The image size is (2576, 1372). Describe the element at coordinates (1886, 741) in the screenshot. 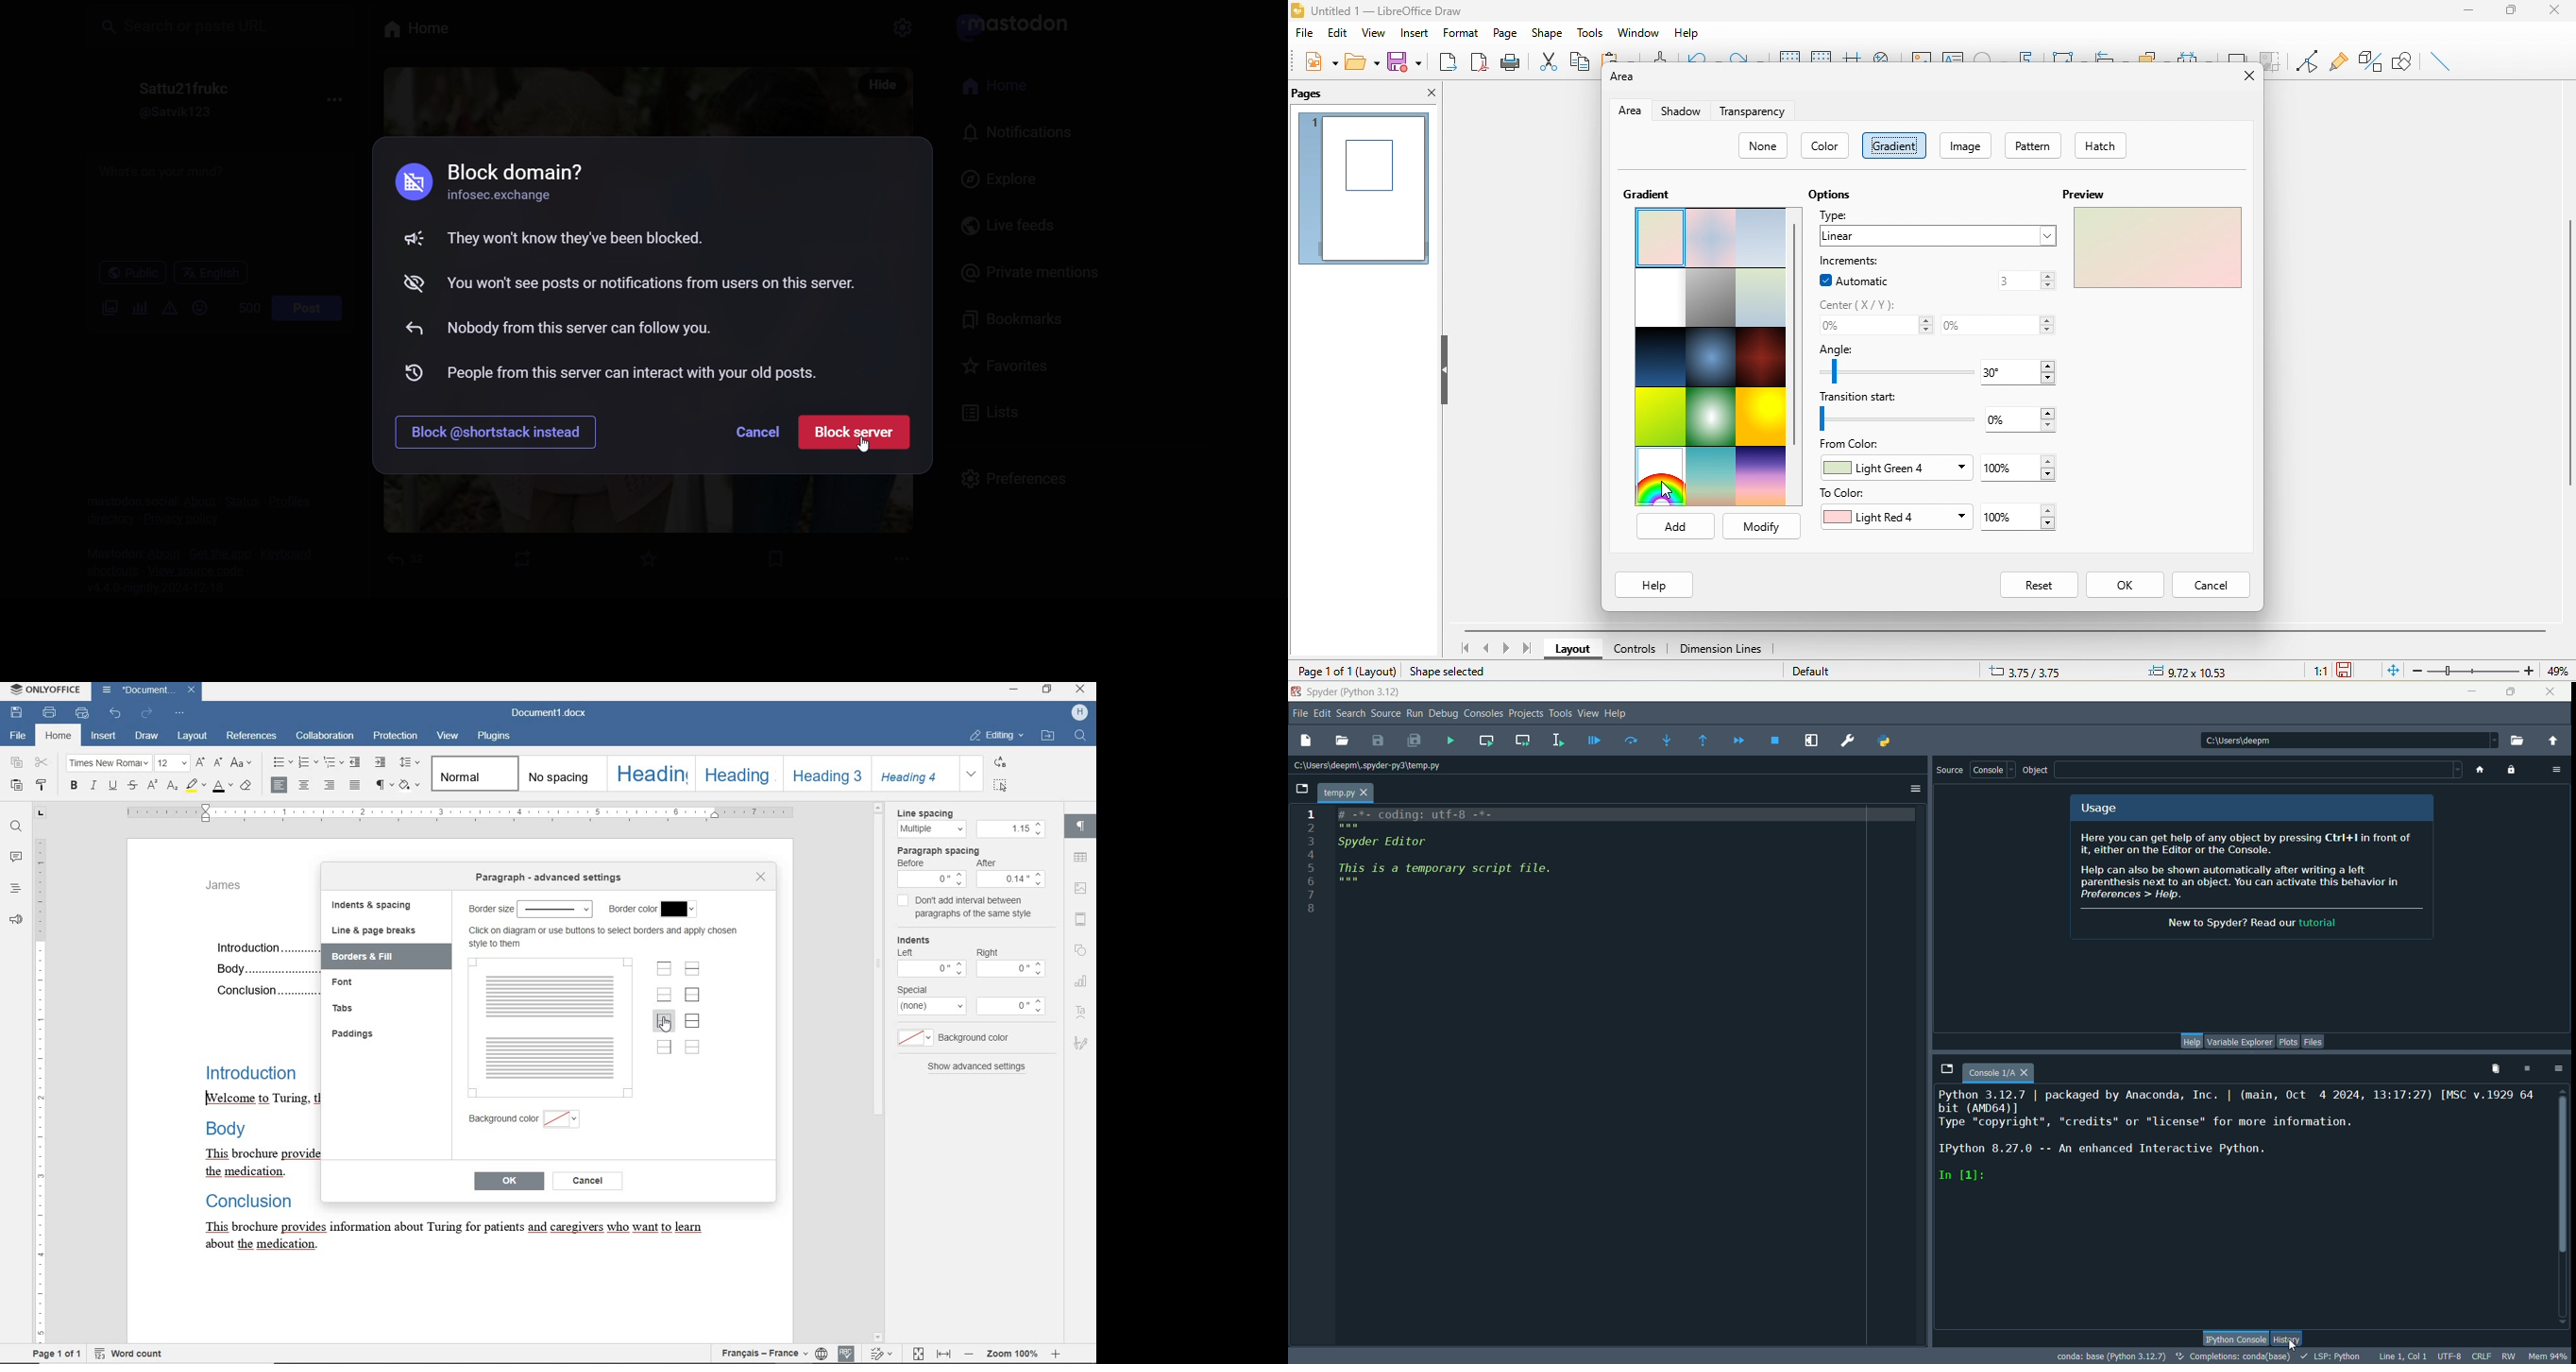

I see `PYHTONPATH manager` at that location.